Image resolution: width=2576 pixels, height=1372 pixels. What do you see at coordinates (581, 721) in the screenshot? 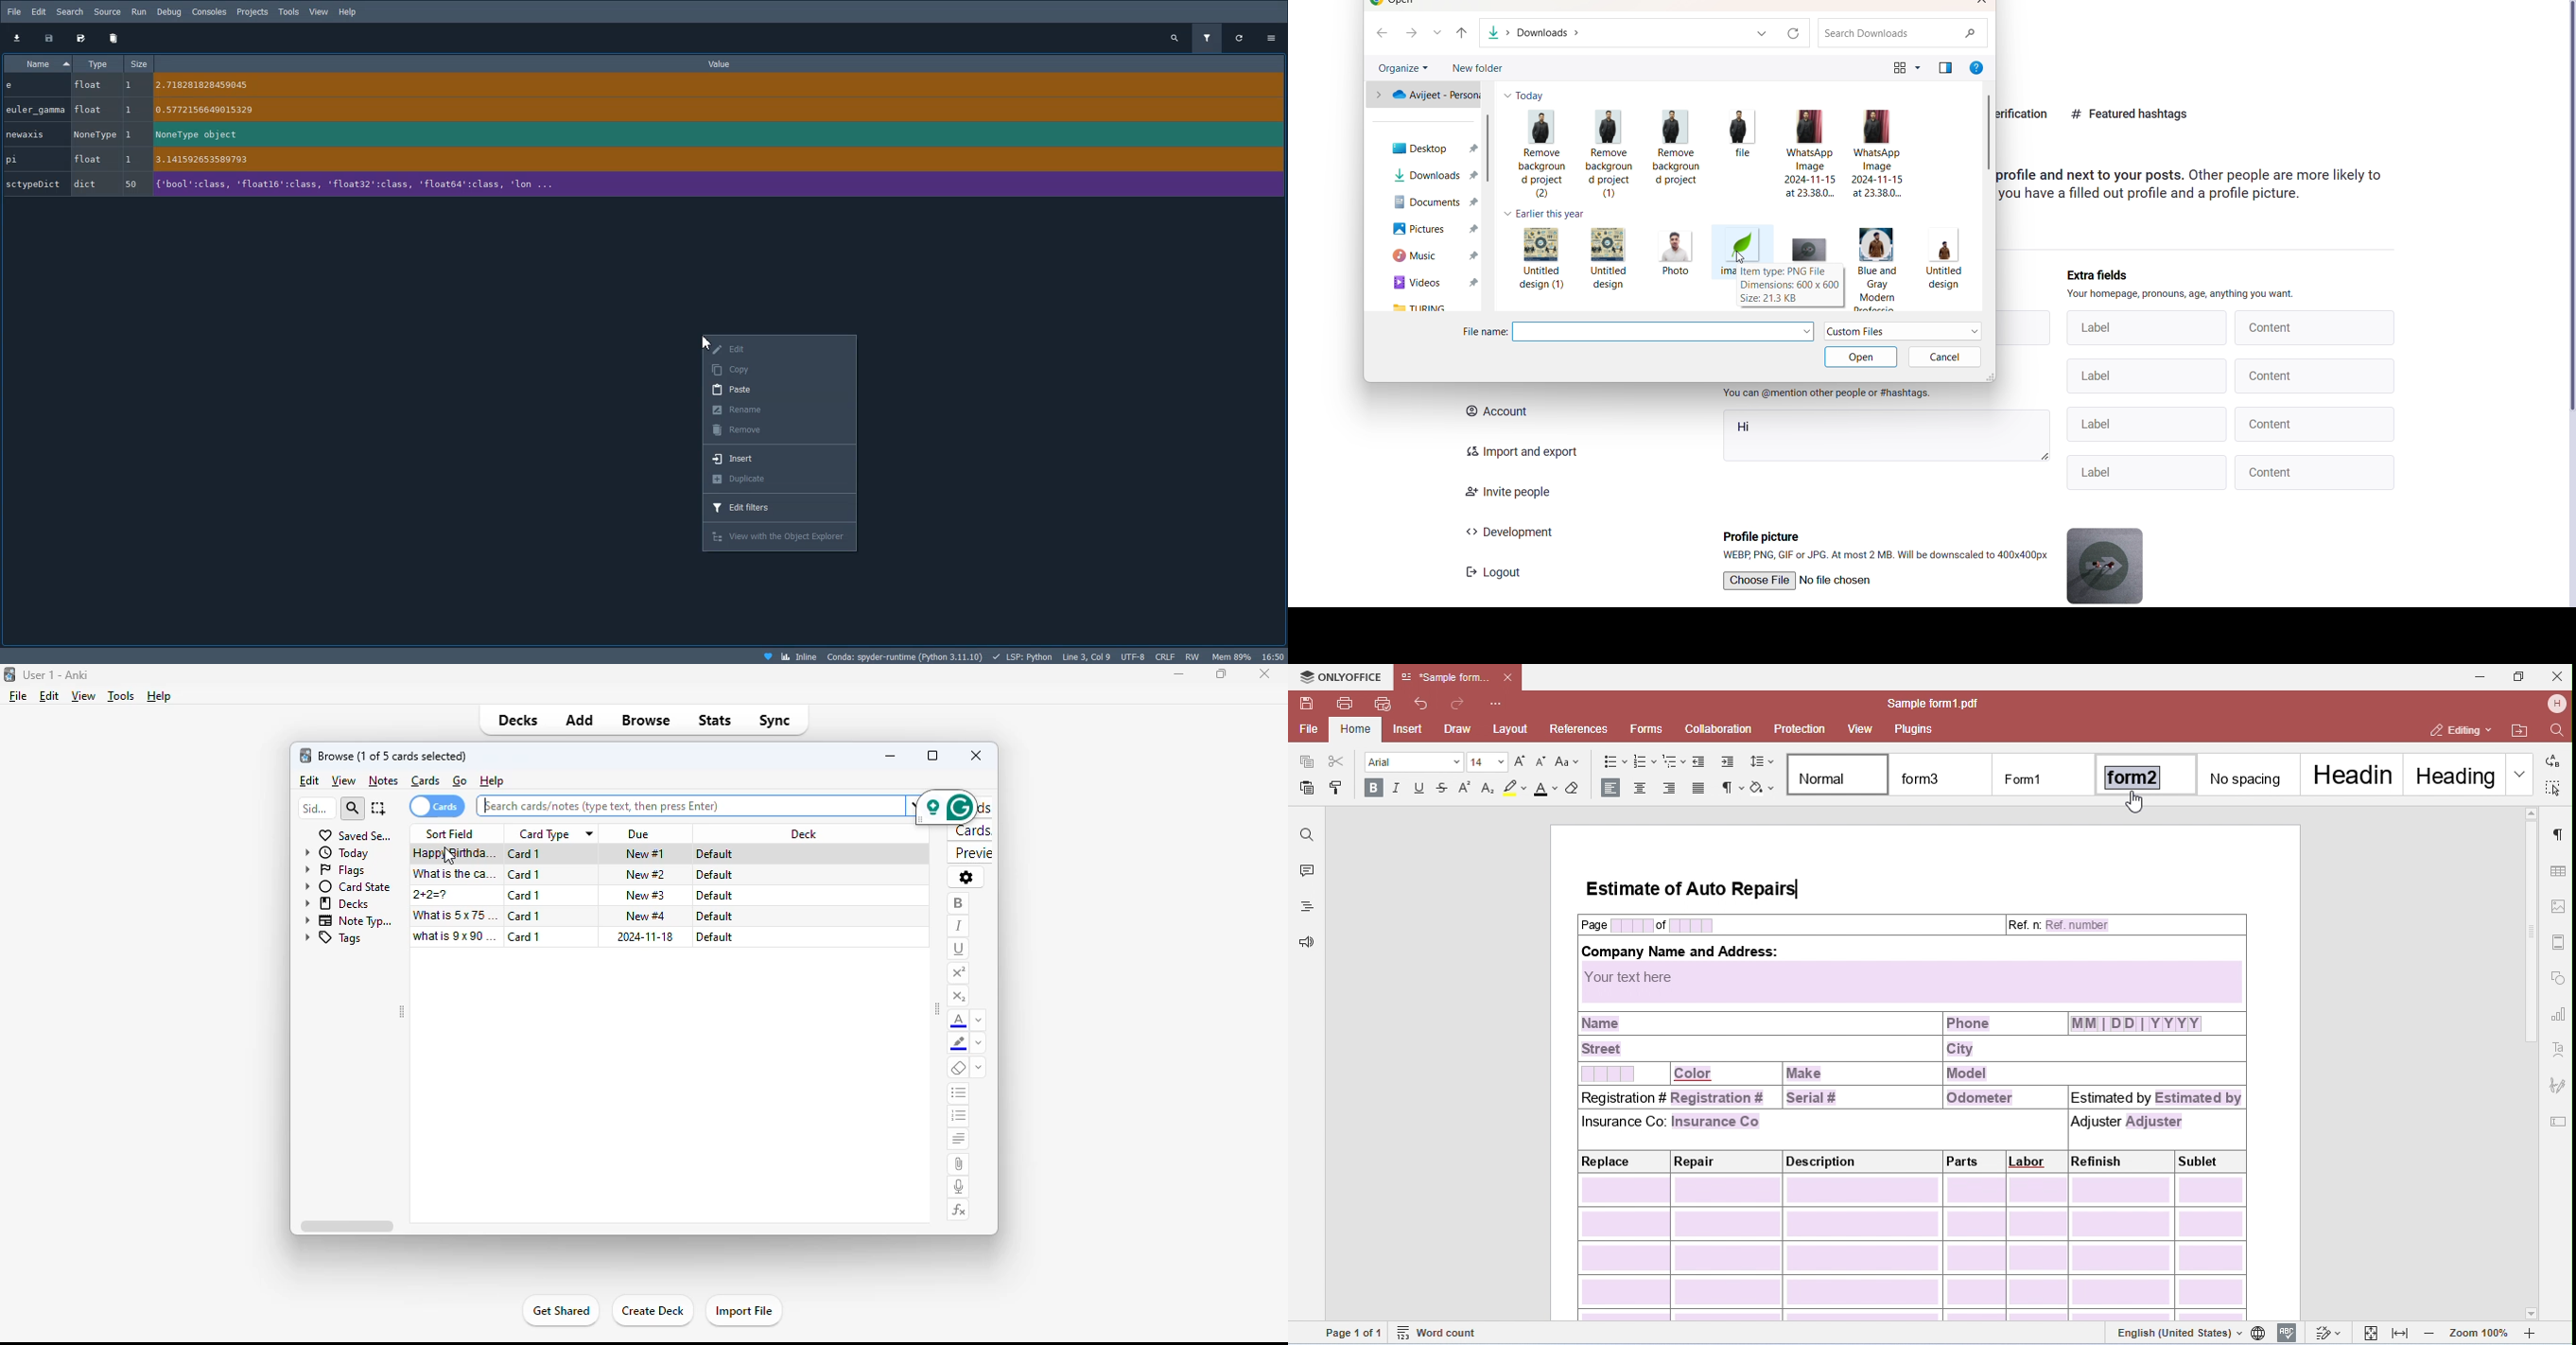
I see `add` at bounding box center [581, 721].